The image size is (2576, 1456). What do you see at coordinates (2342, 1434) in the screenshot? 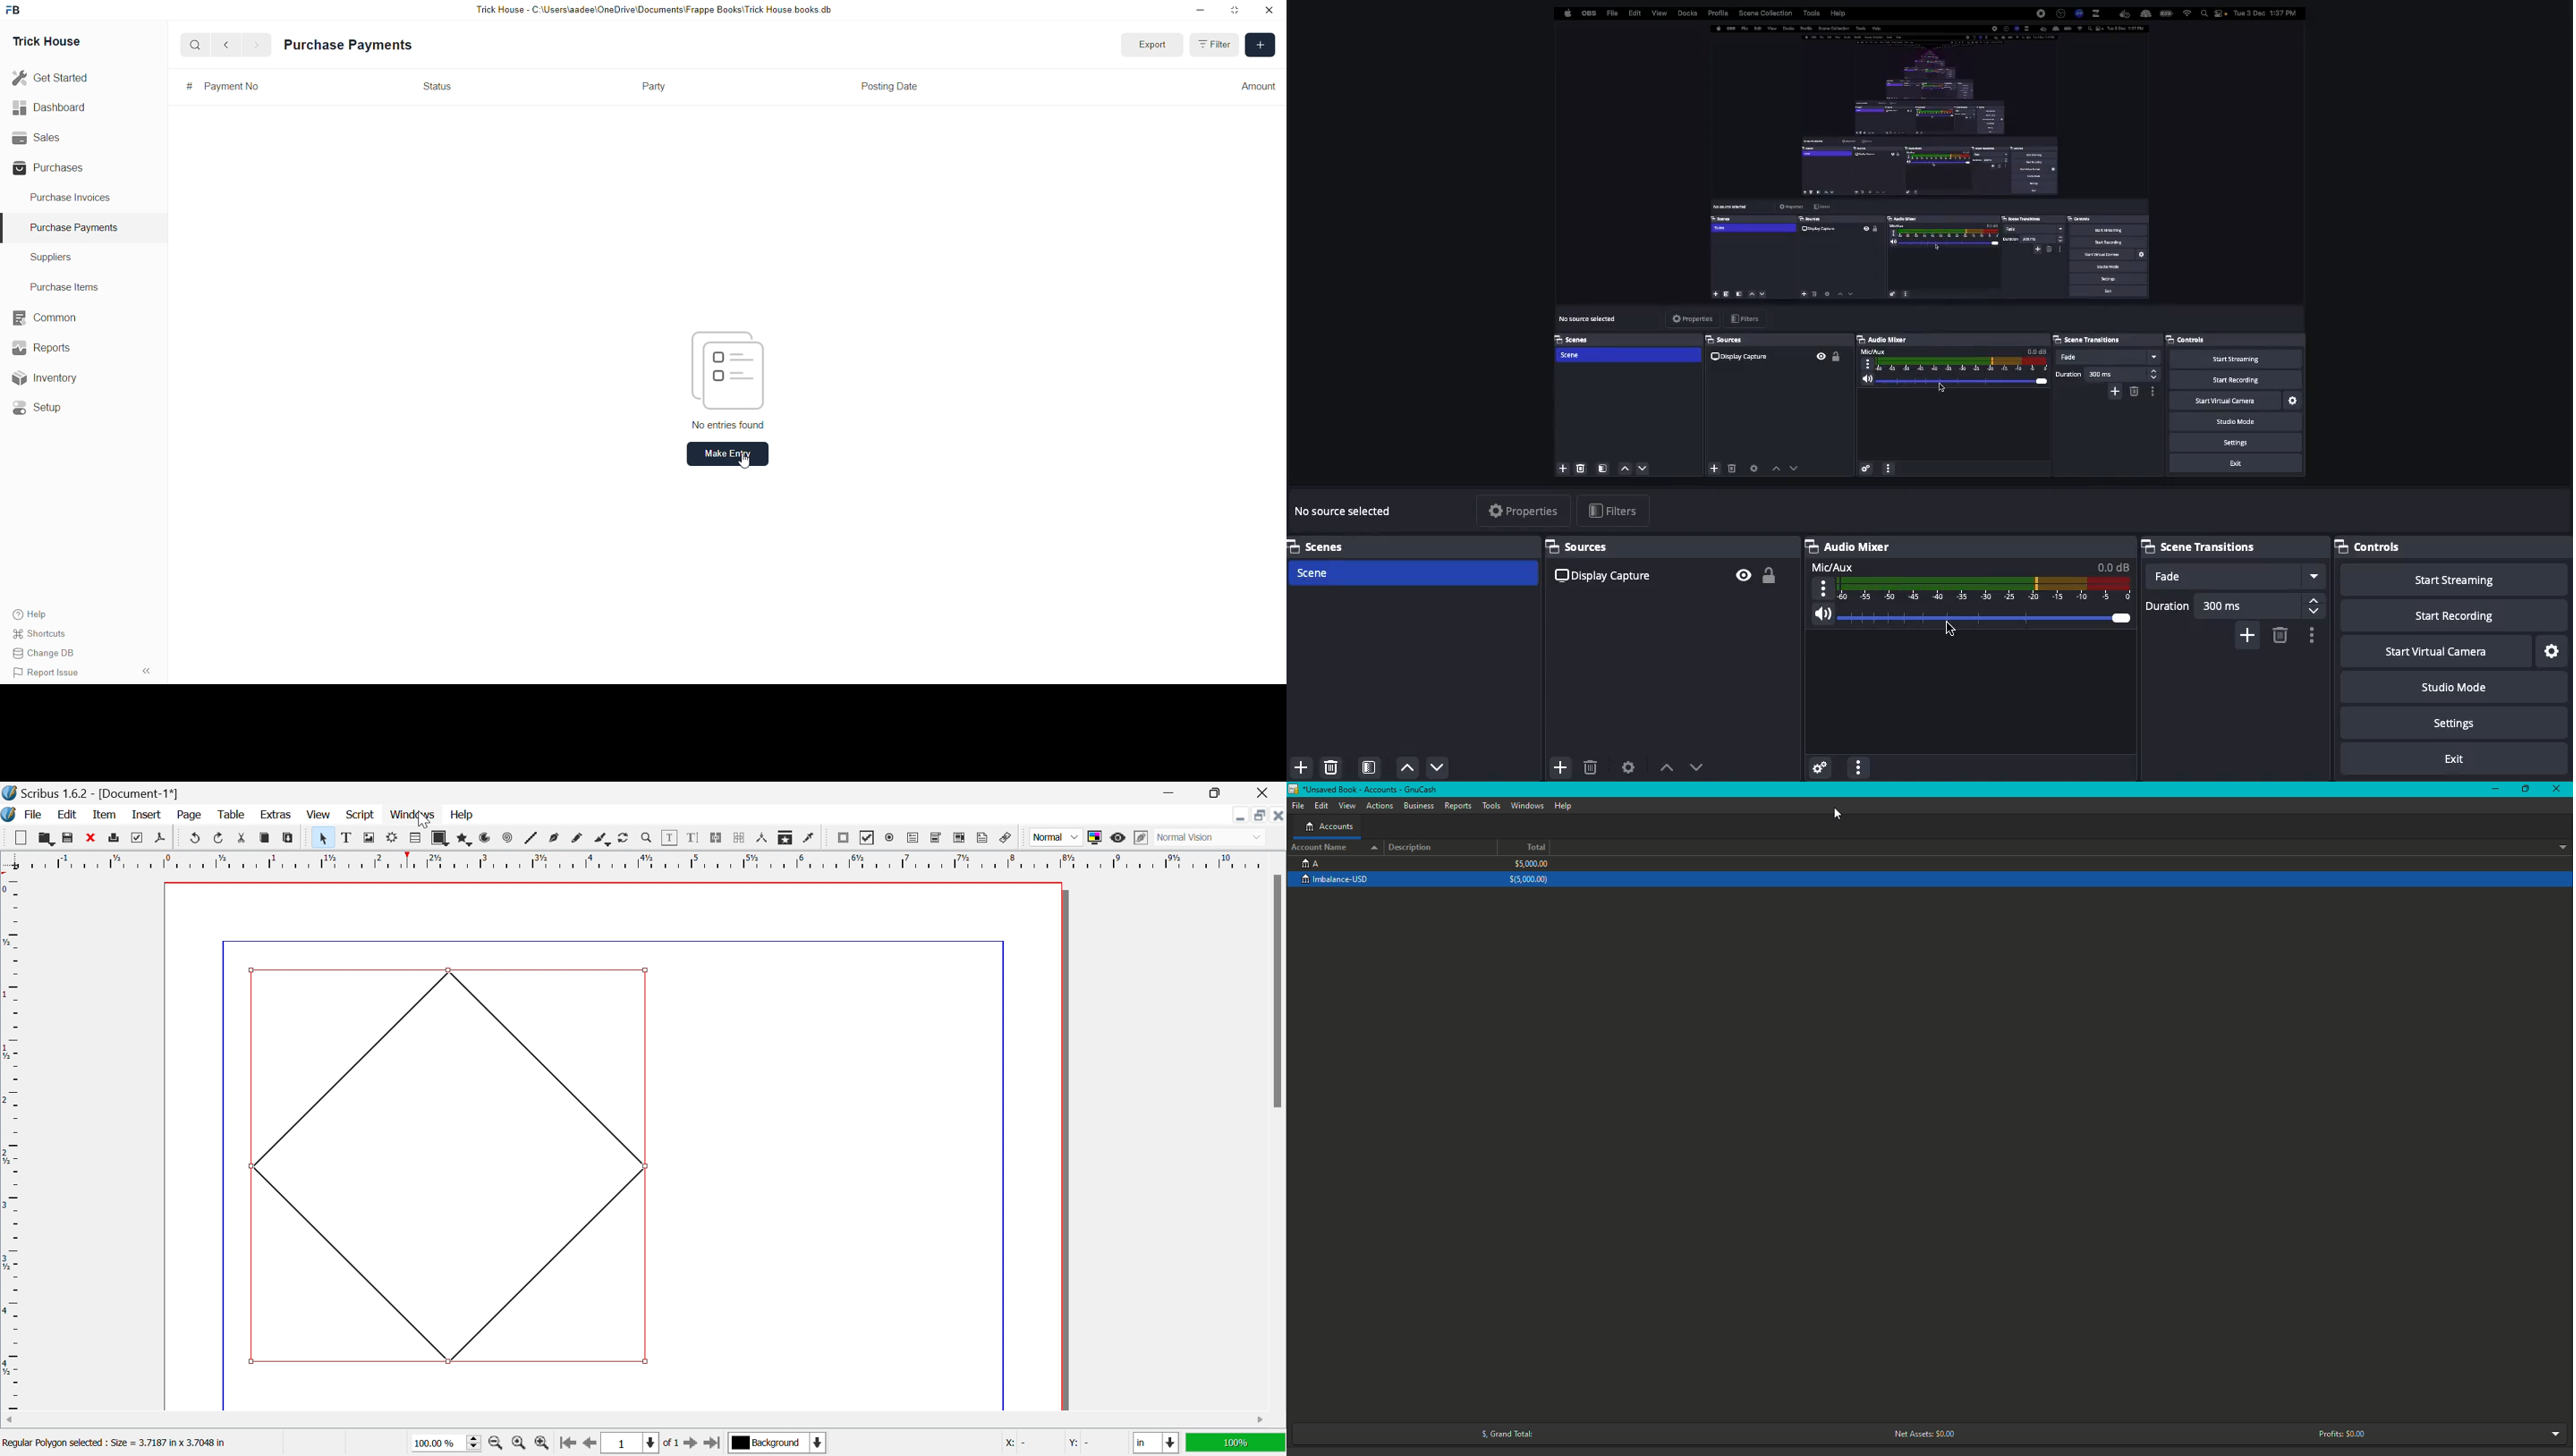
I see `Profits` at bounding box center [2342, 1434].